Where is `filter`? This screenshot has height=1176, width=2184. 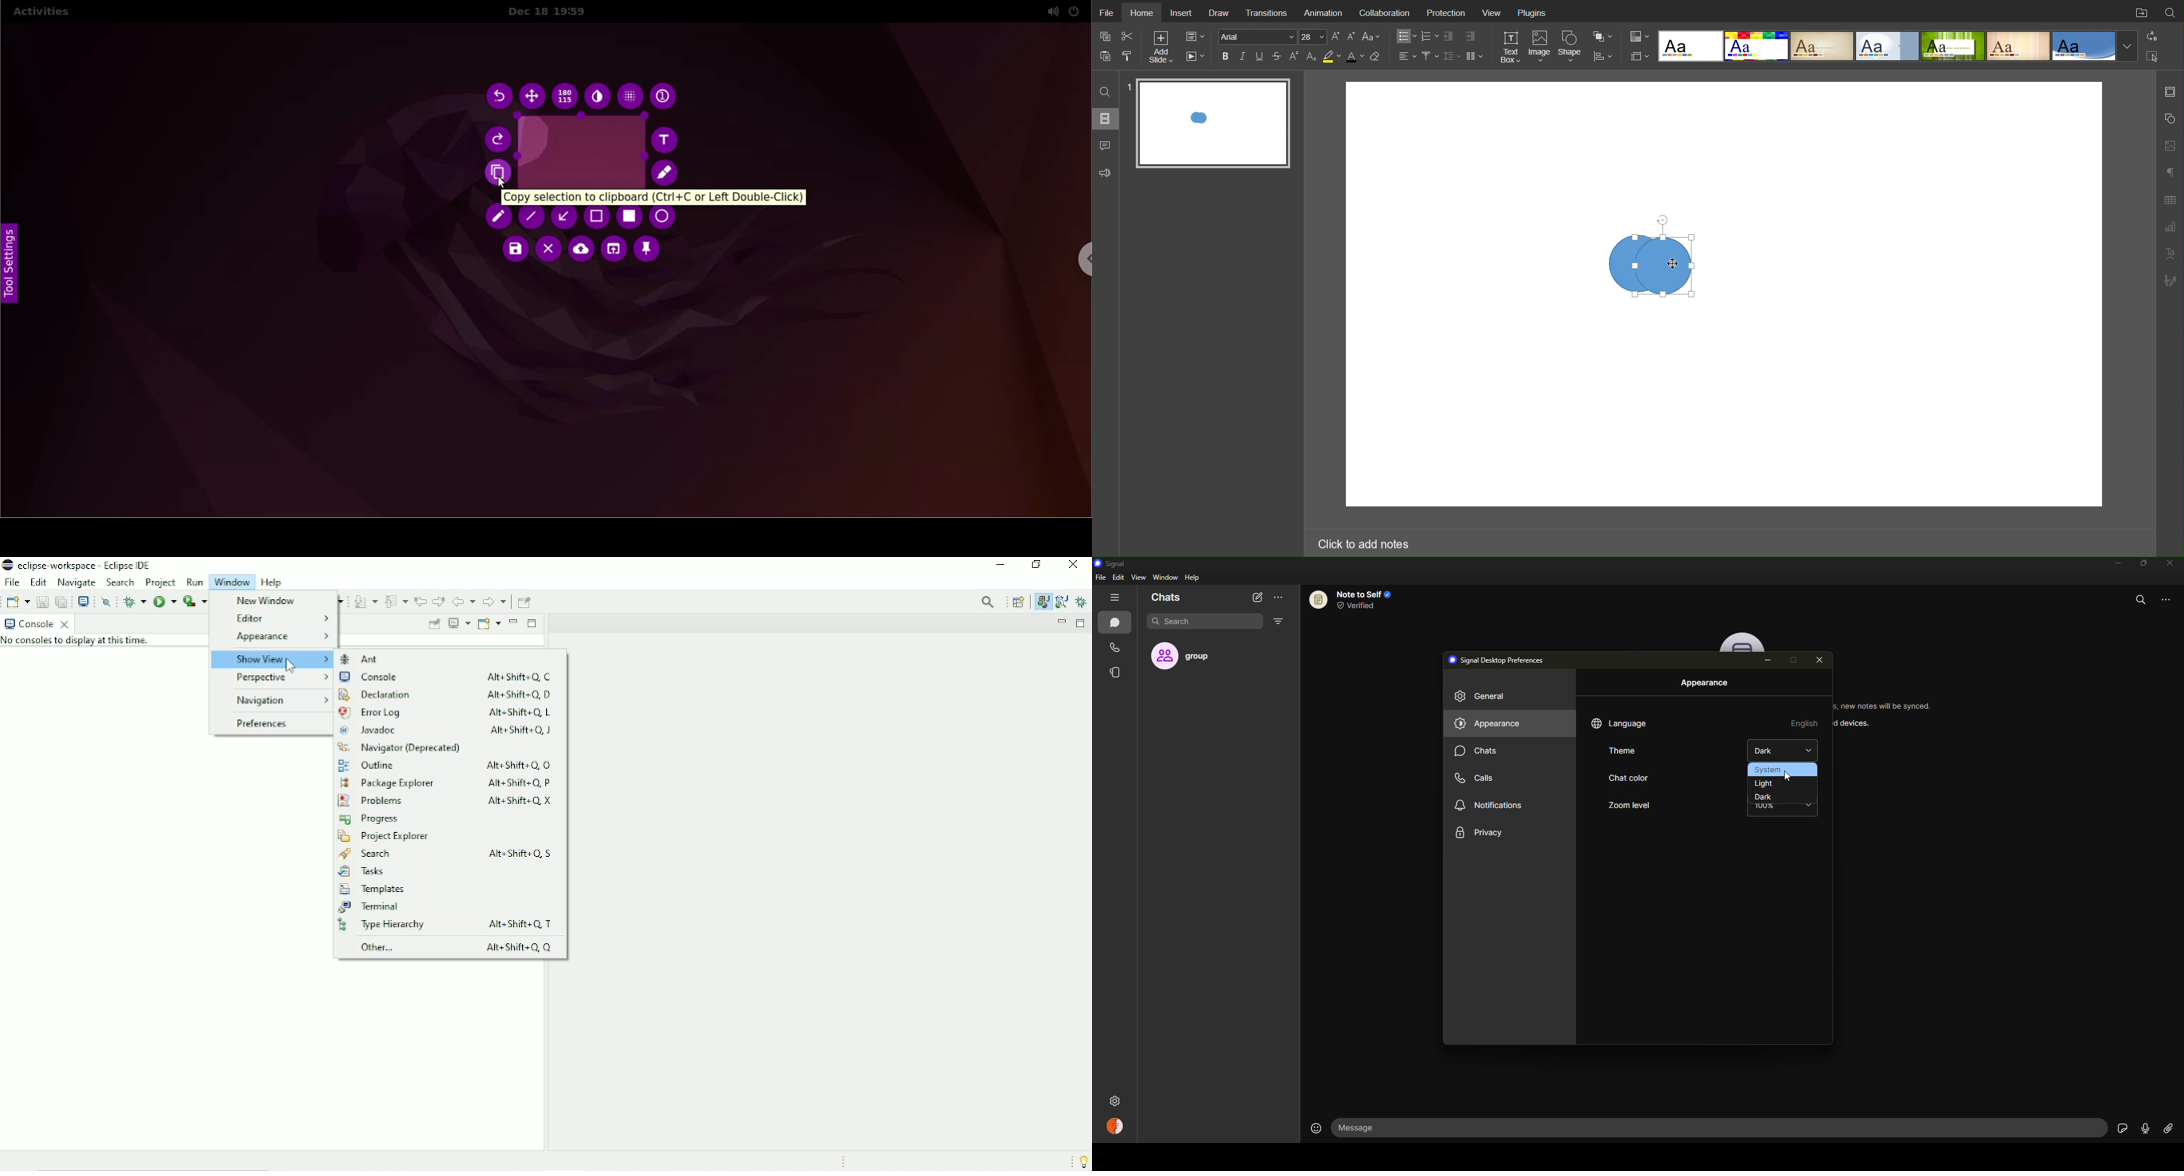 filter is located at coordinates (1277, 622).